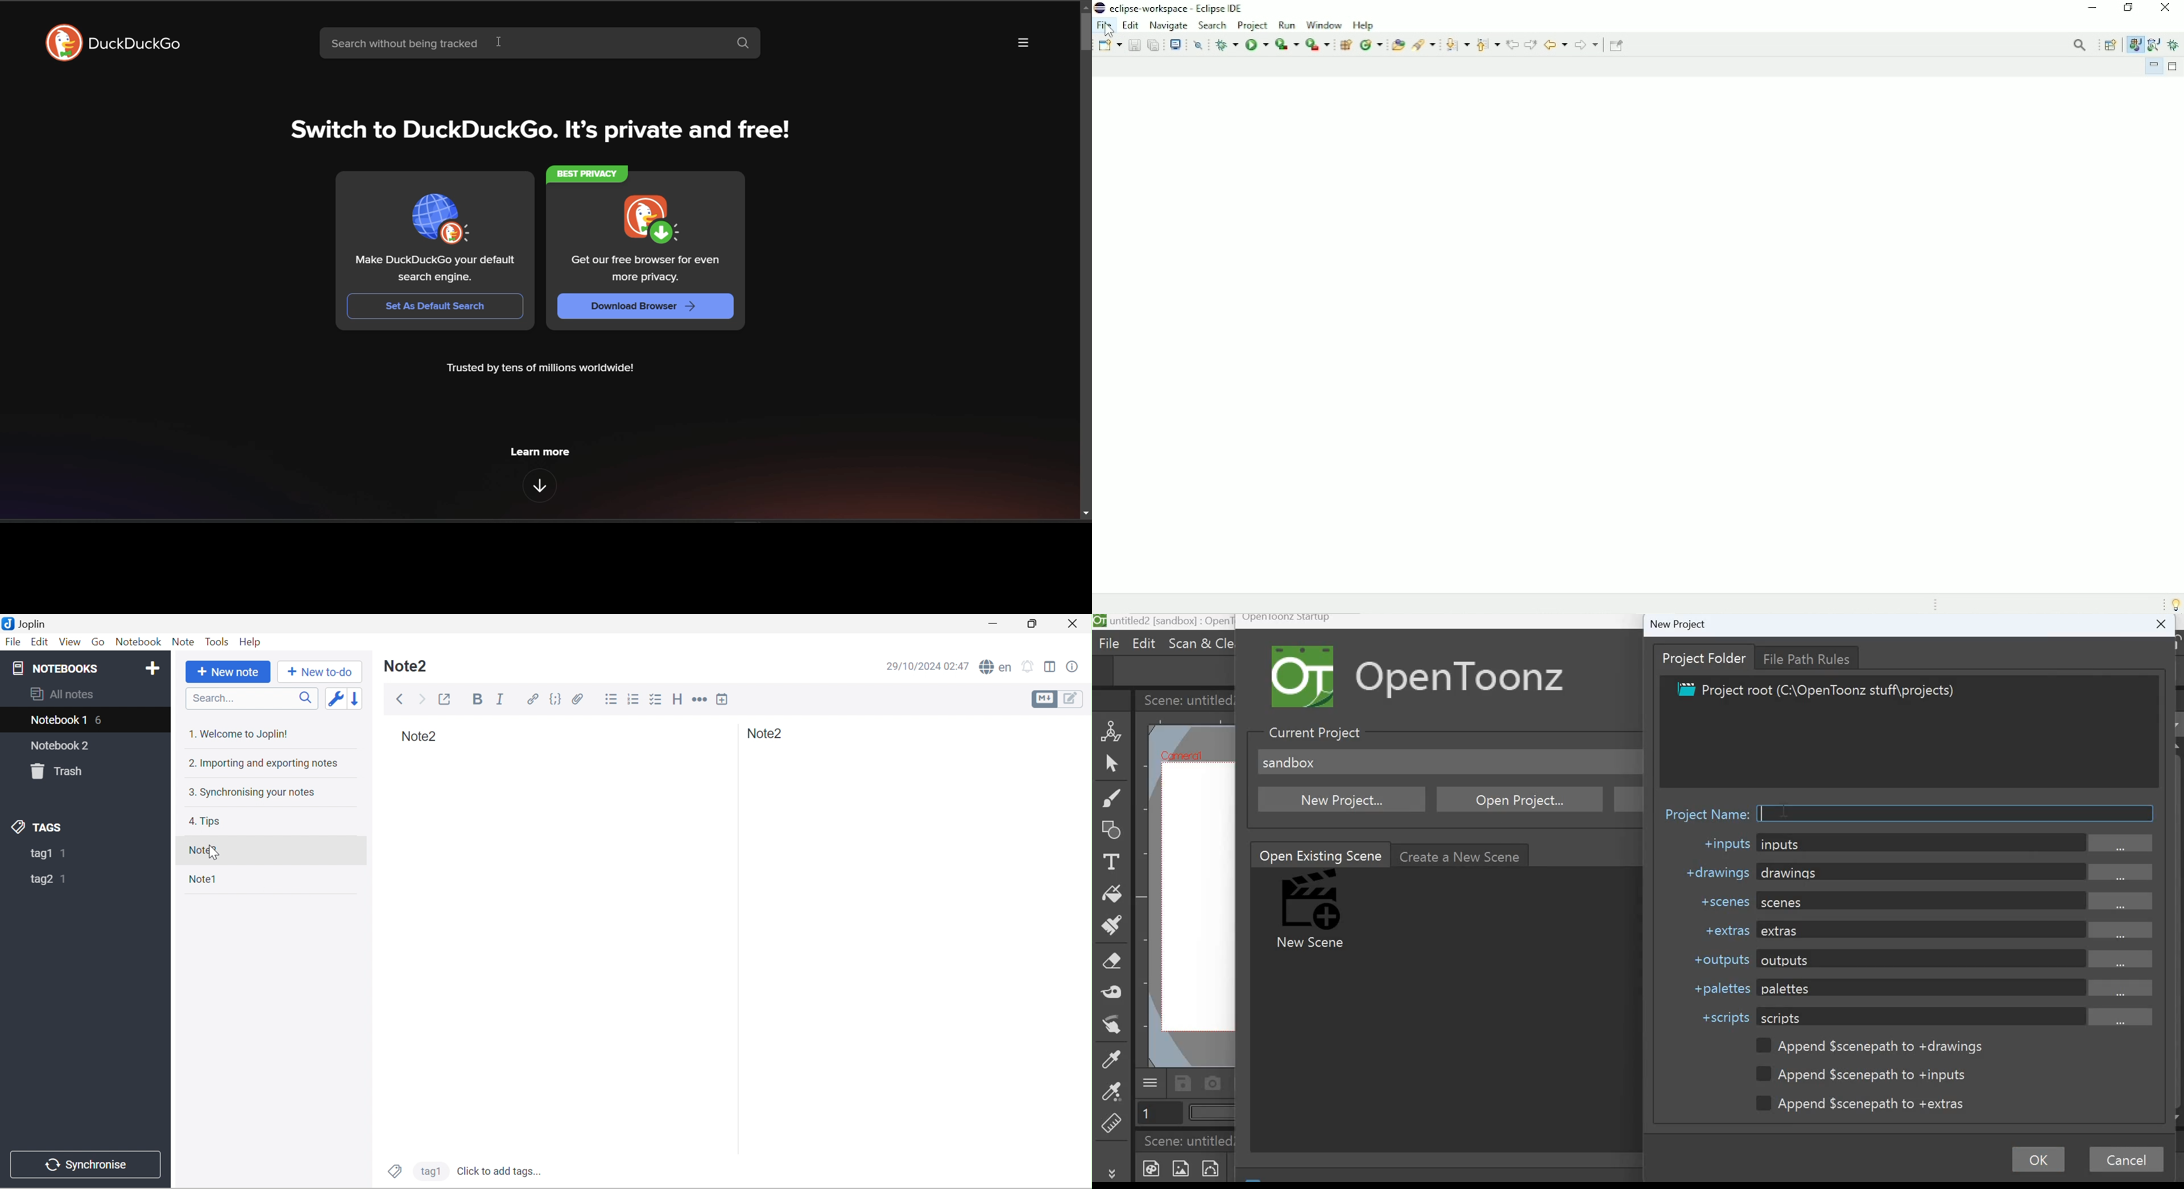  I want to click on DuckDuckGo, so click(134, 43).